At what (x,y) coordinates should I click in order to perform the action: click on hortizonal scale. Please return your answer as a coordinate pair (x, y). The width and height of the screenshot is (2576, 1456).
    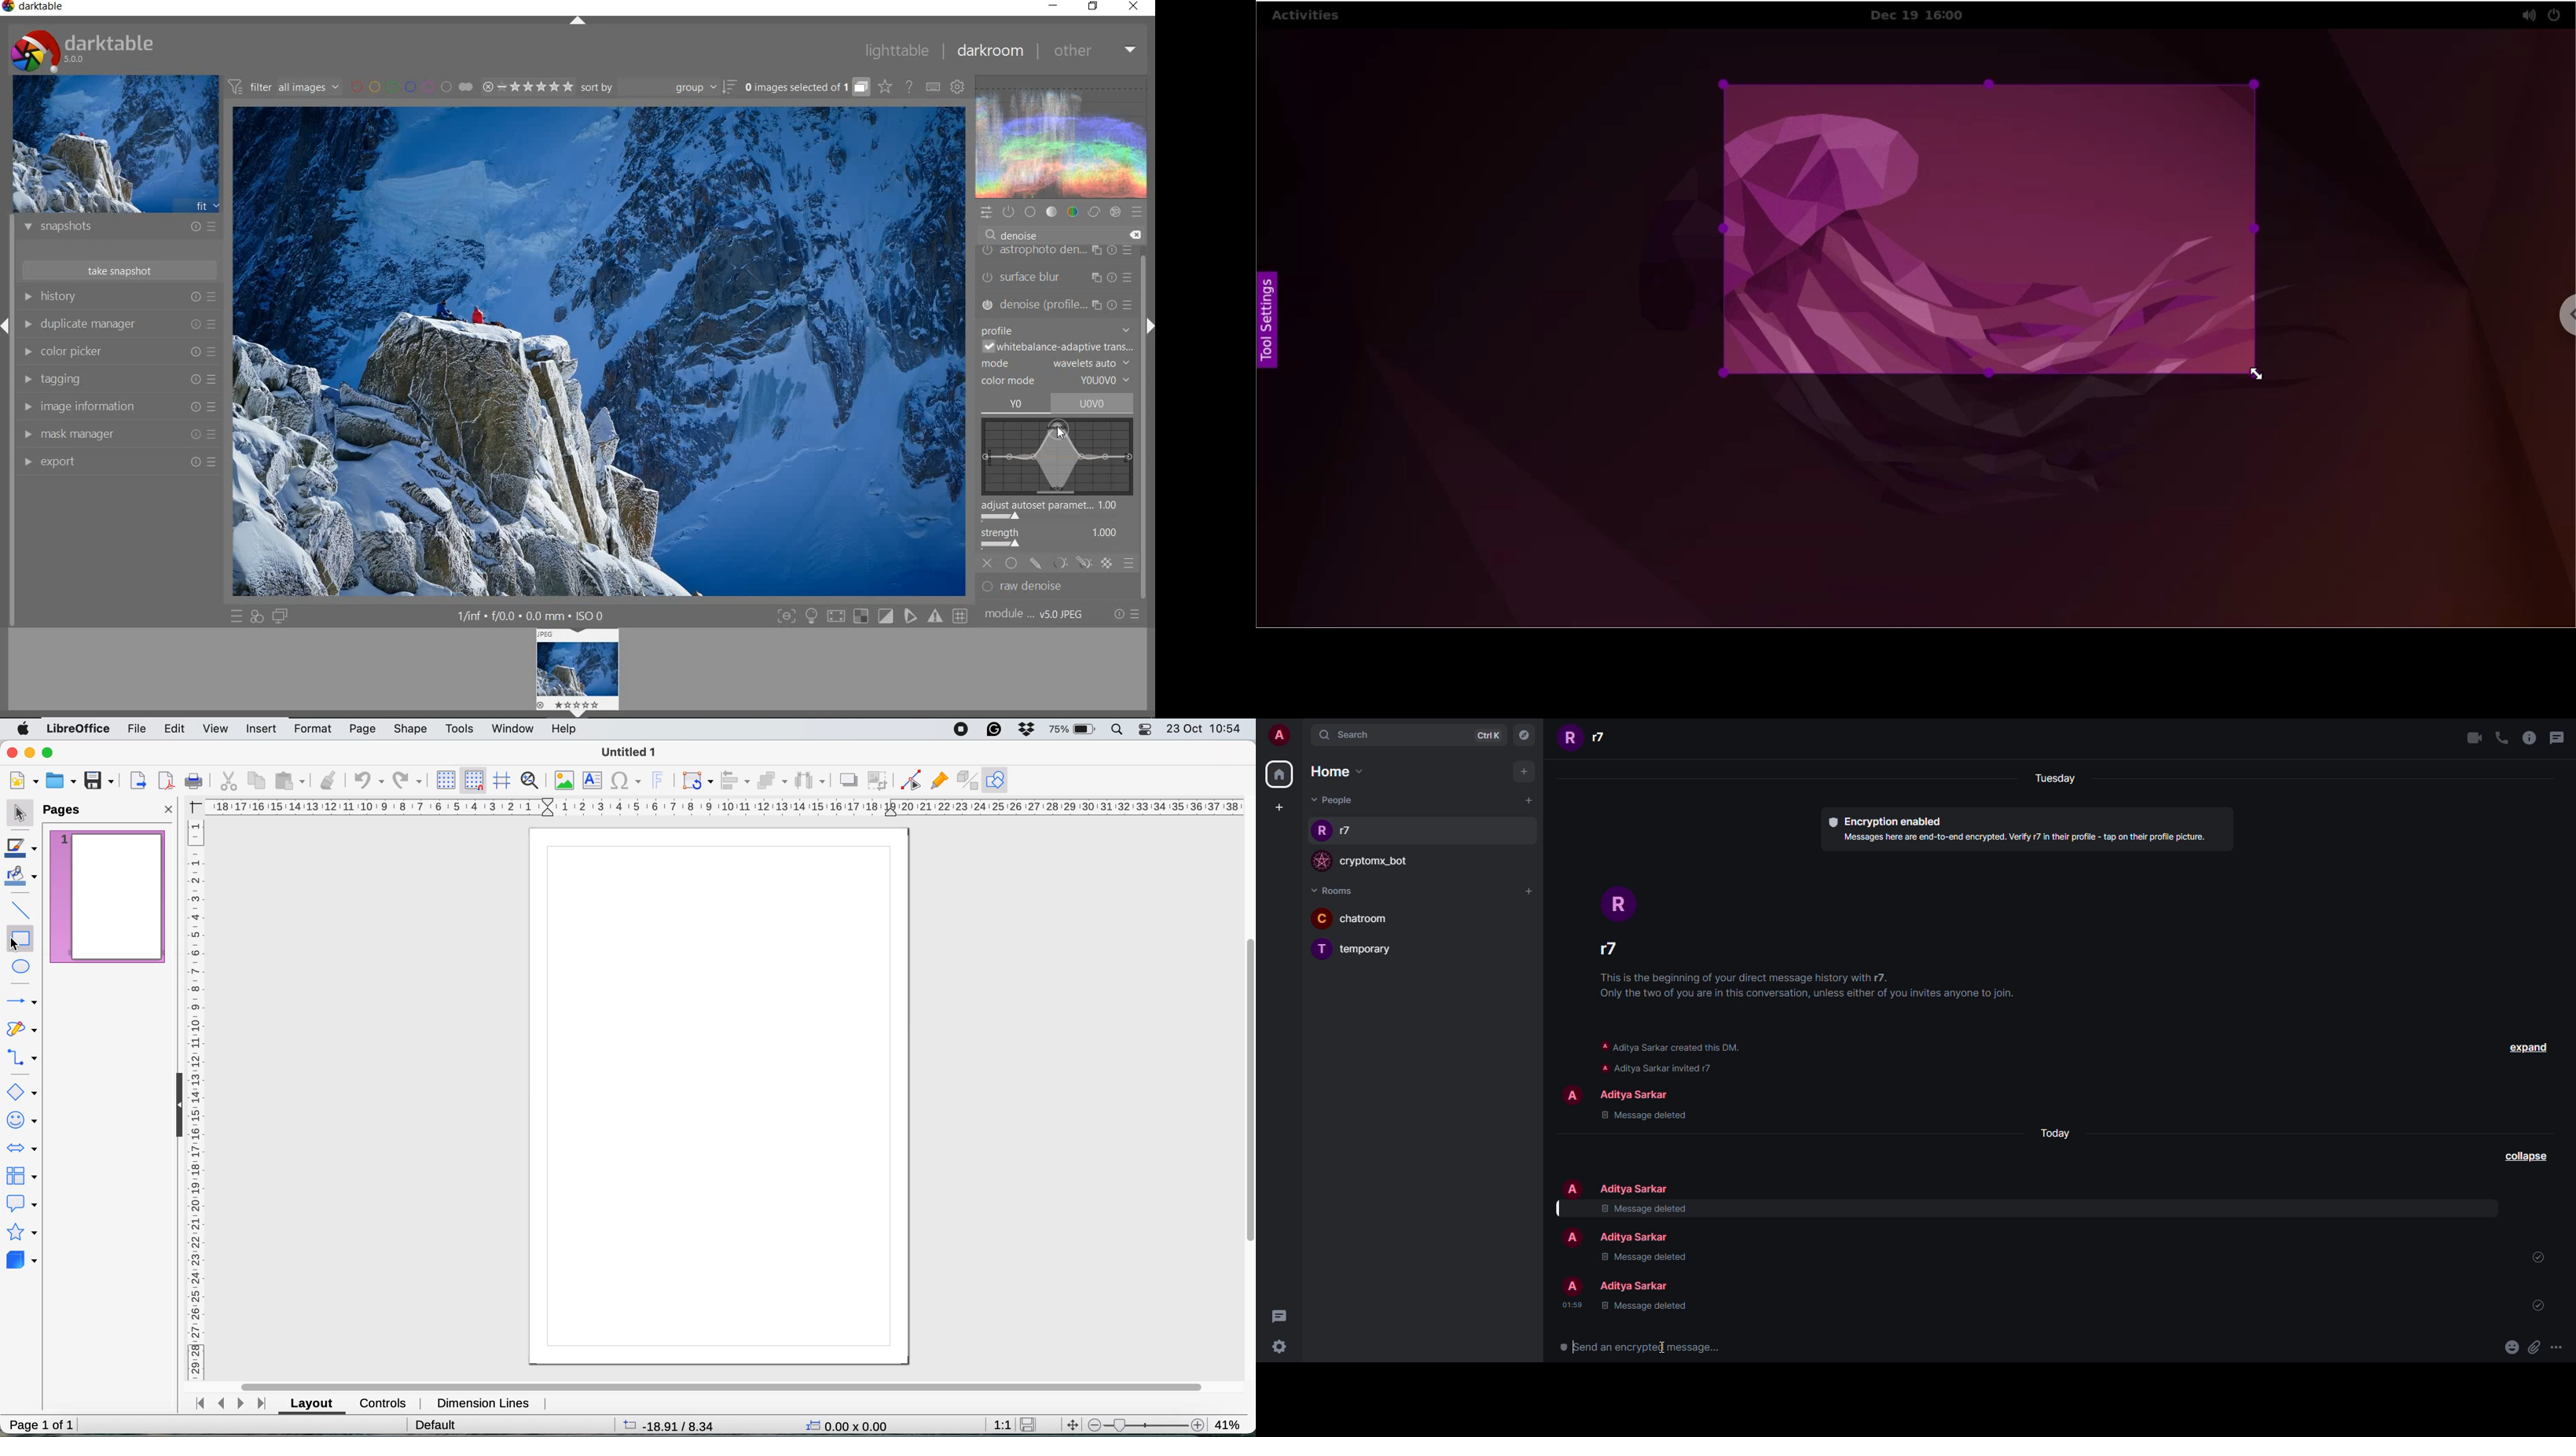
    Looking at the image, I should click on (726, 805).